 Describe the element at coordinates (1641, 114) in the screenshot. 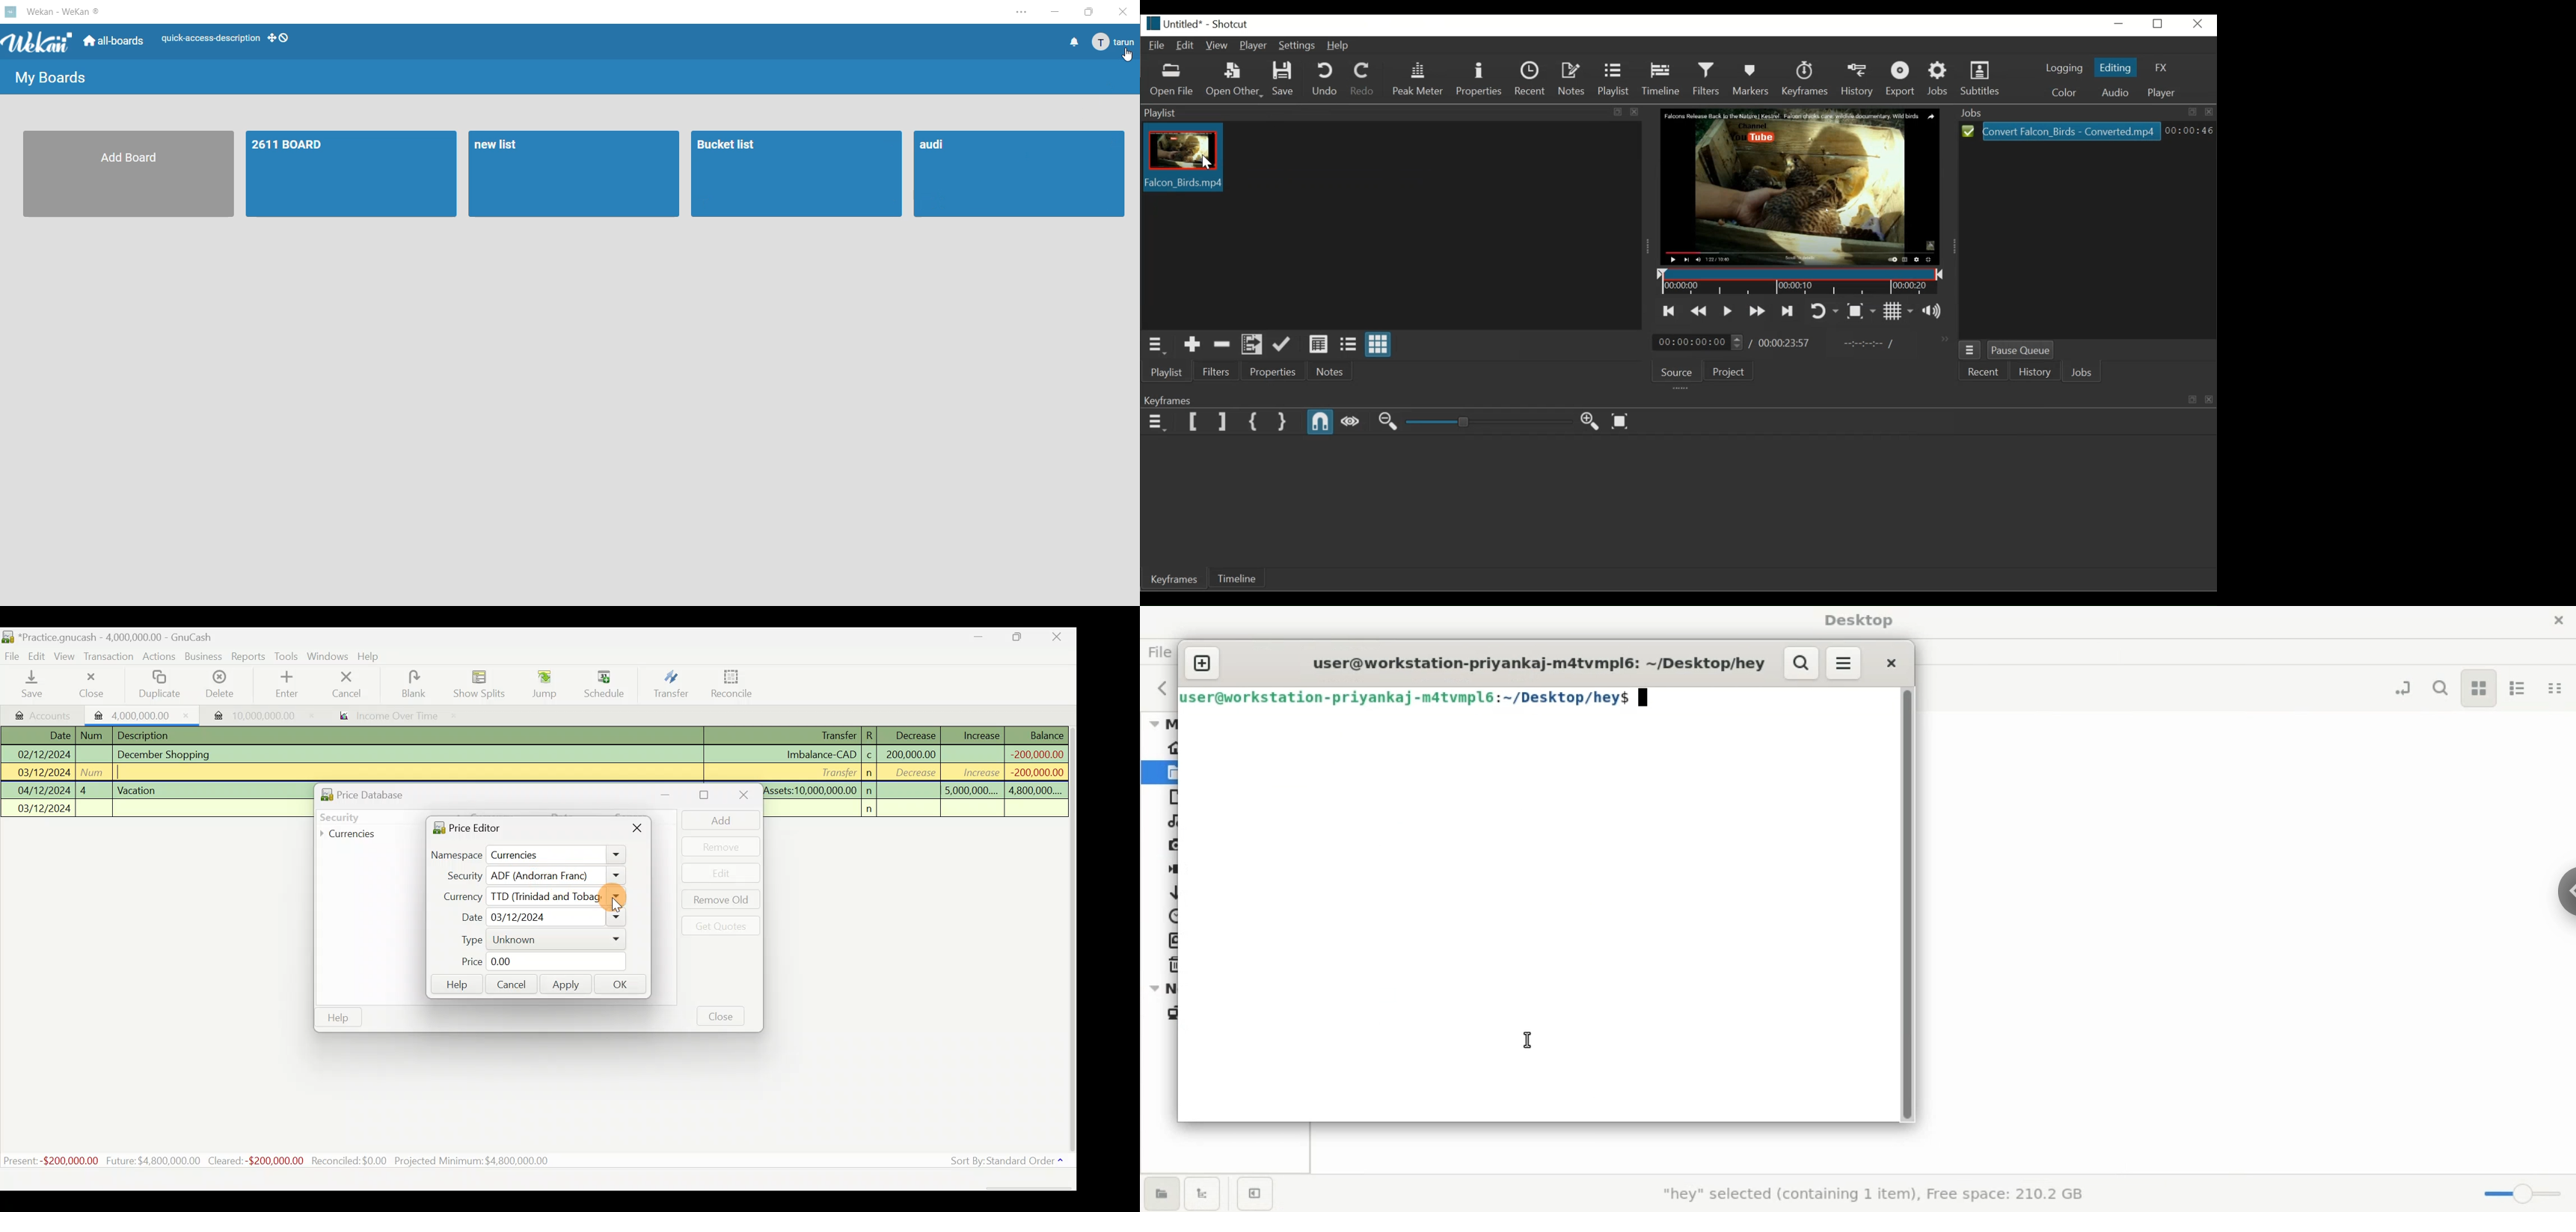

I see `close` at that location.